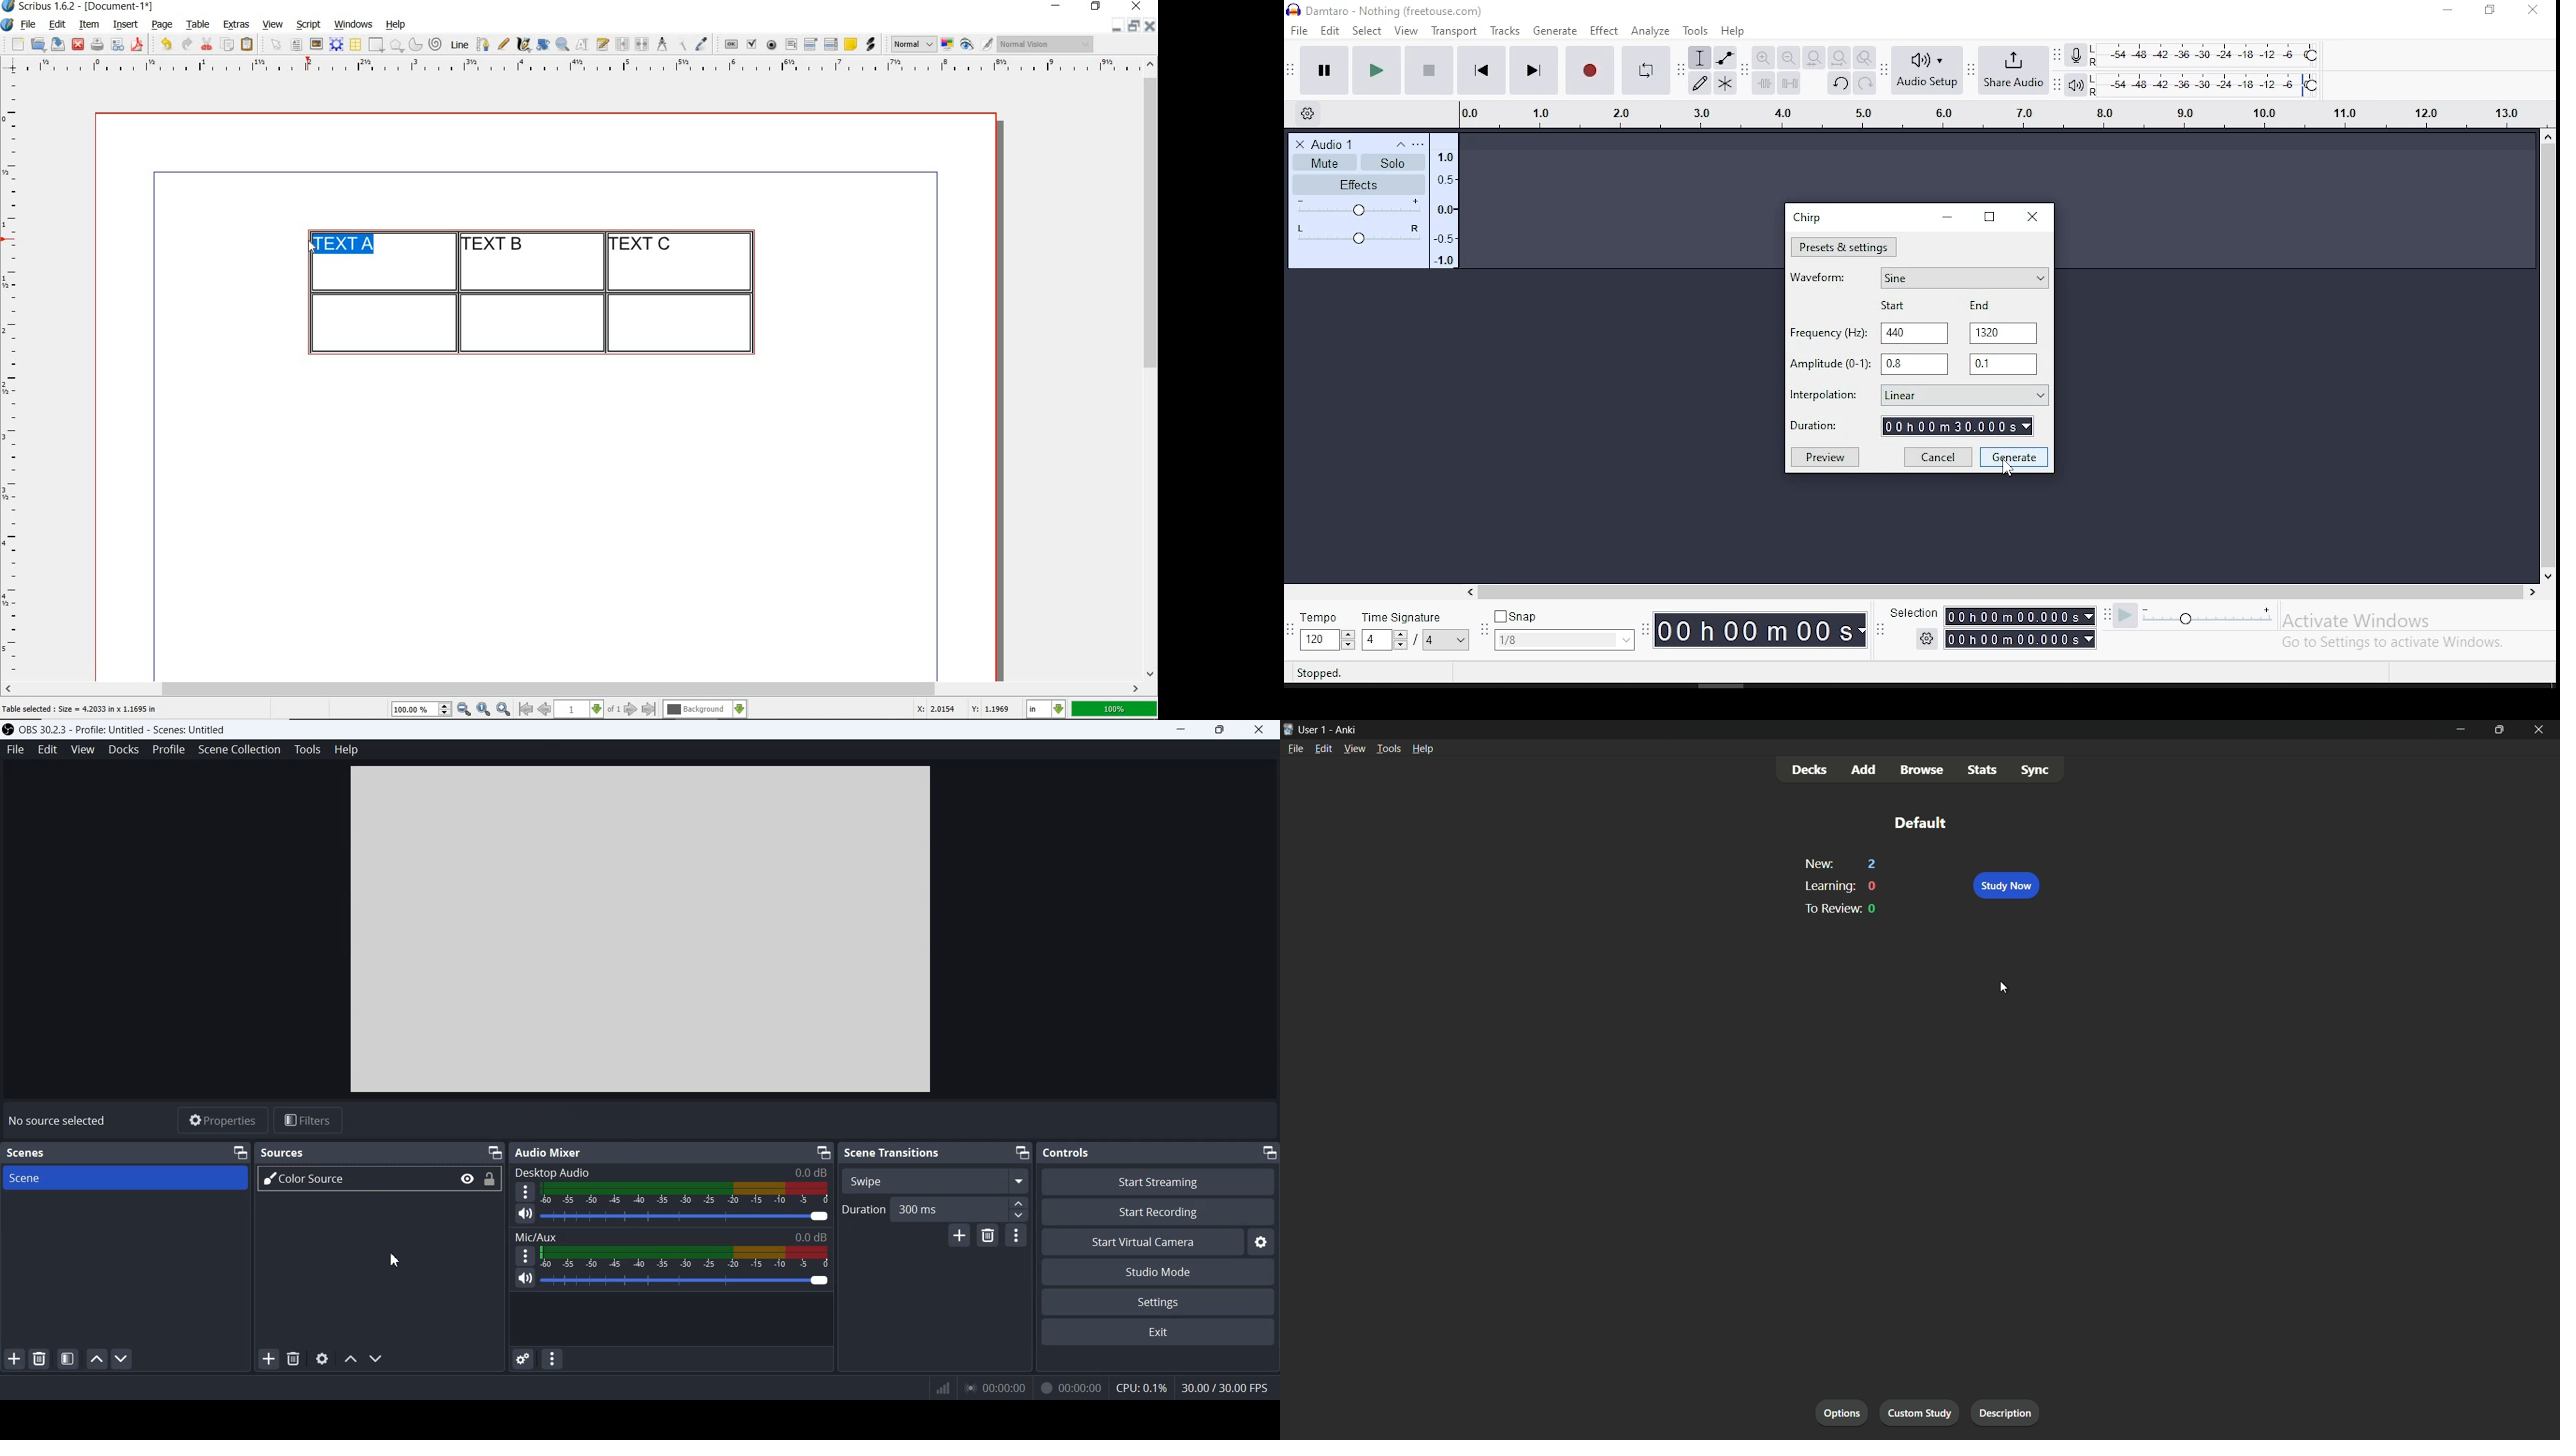 This screenshot has width=2576, height=1456. Describe the element at coordinates (525, 709) in the screenshot. I see `go to first page` at that location.